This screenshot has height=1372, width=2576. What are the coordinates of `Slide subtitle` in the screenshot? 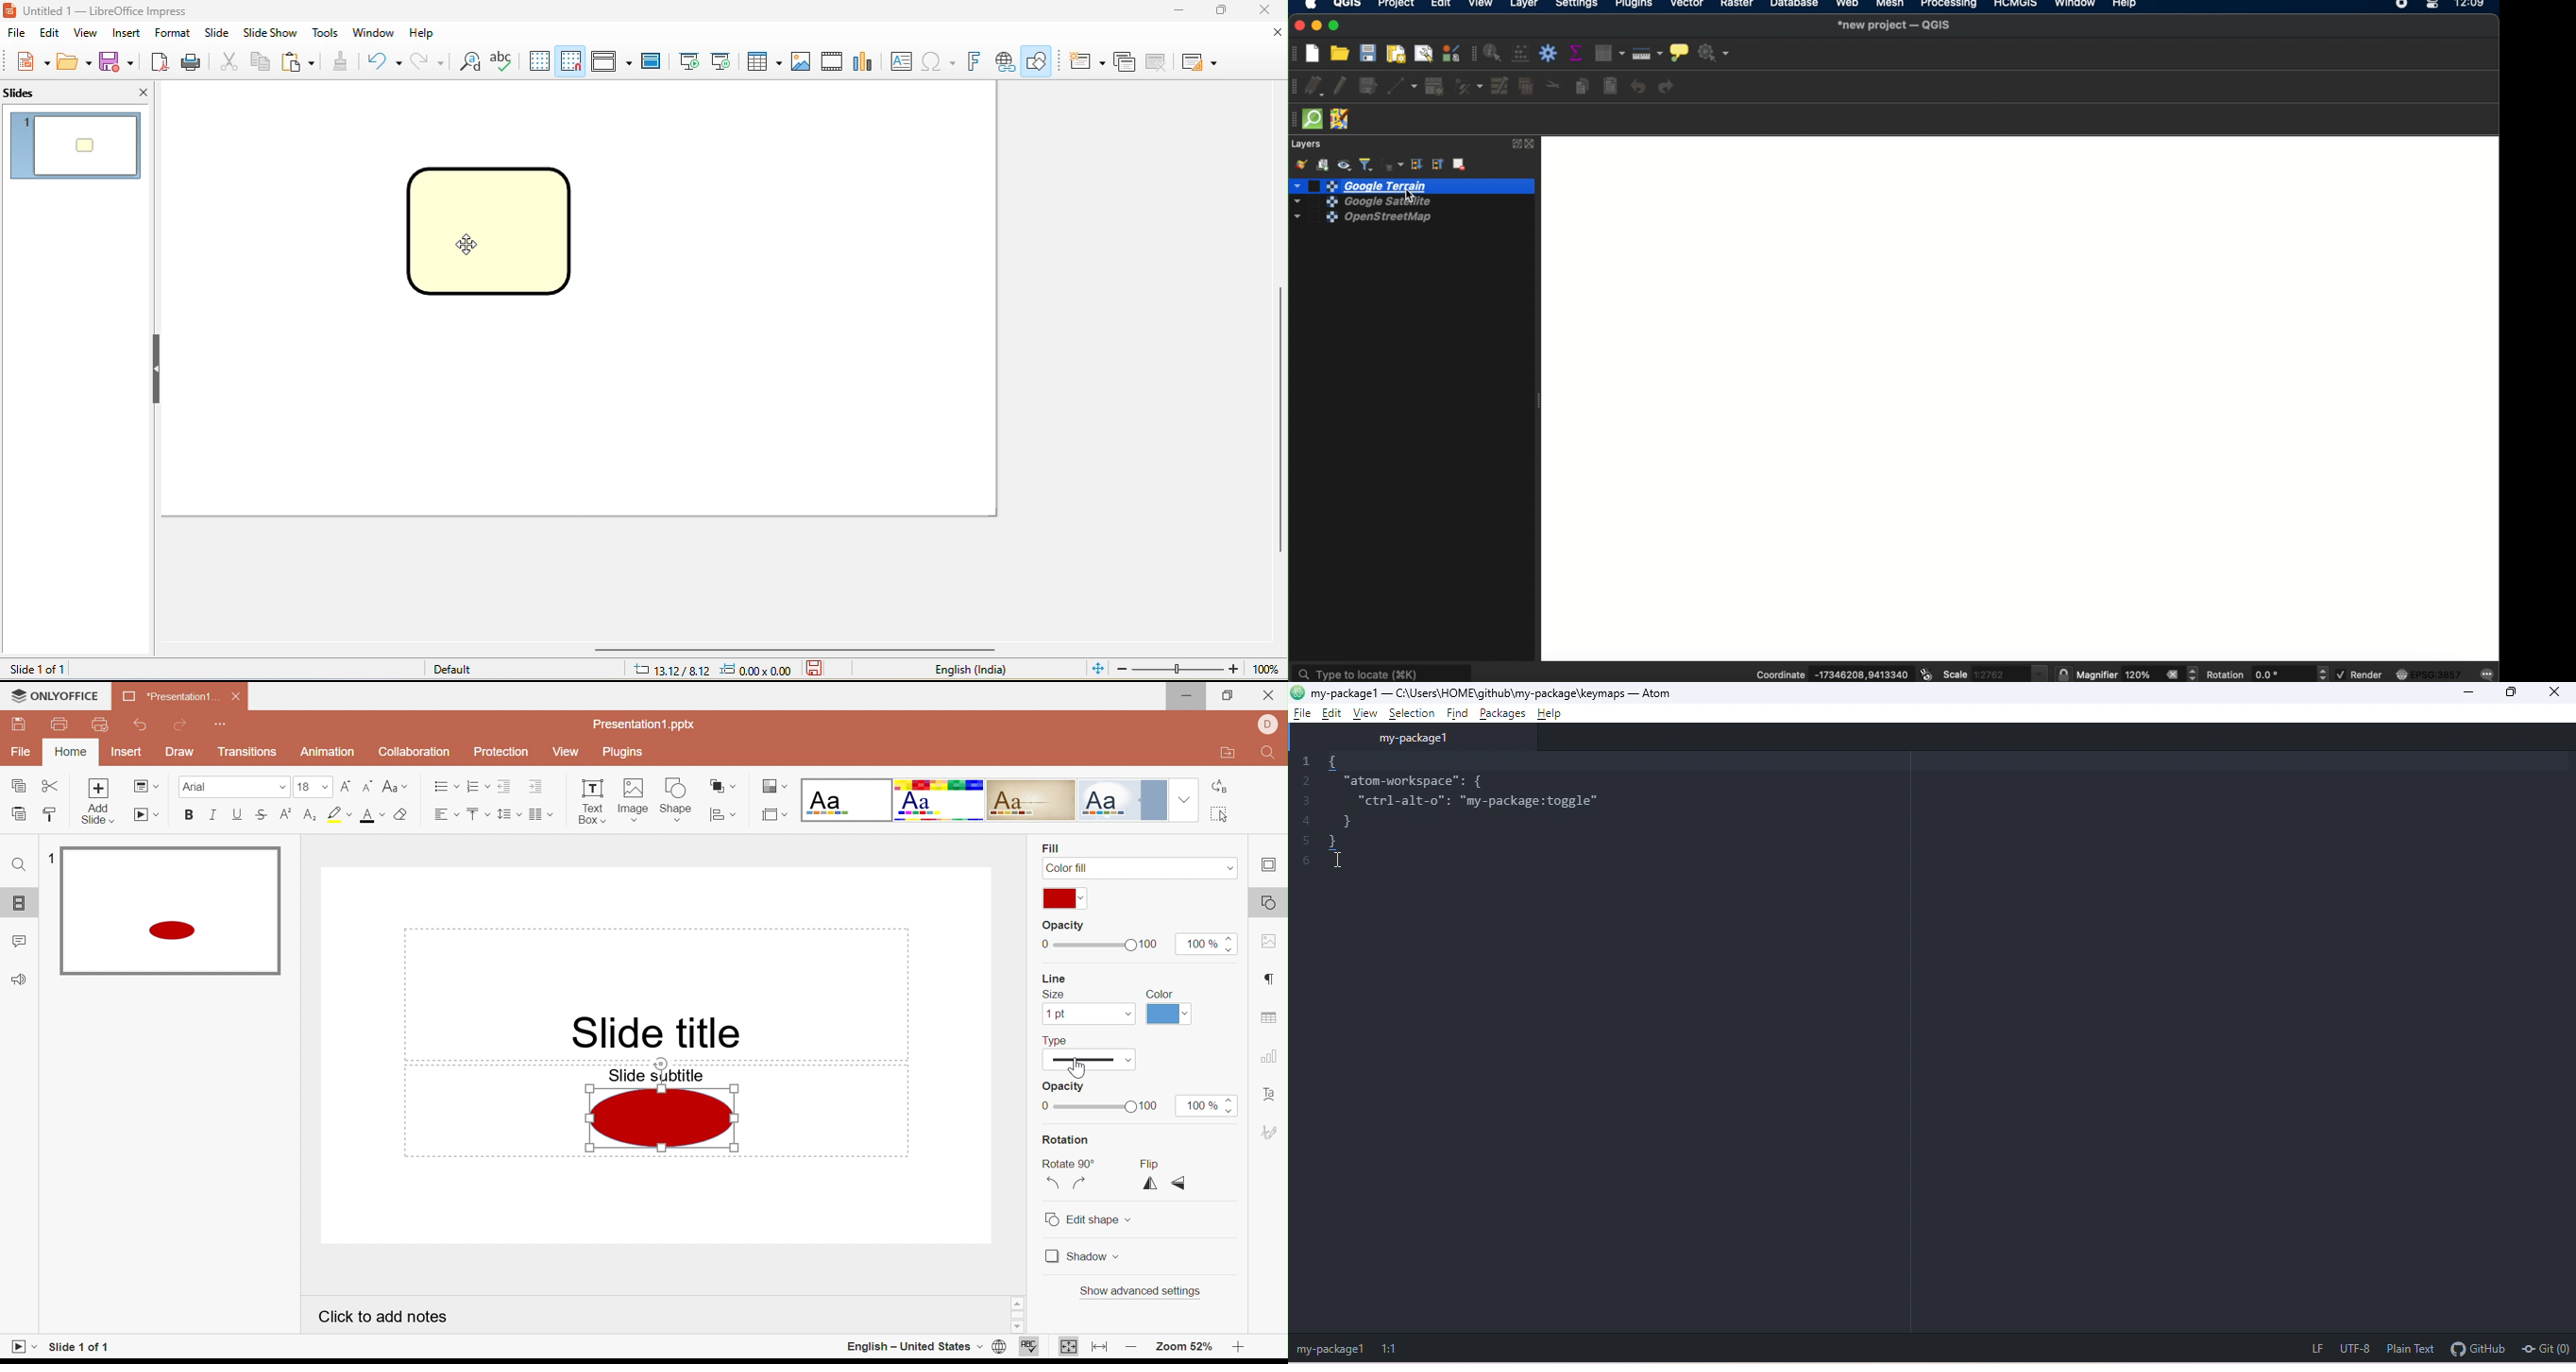 It's located at (656, 1074).